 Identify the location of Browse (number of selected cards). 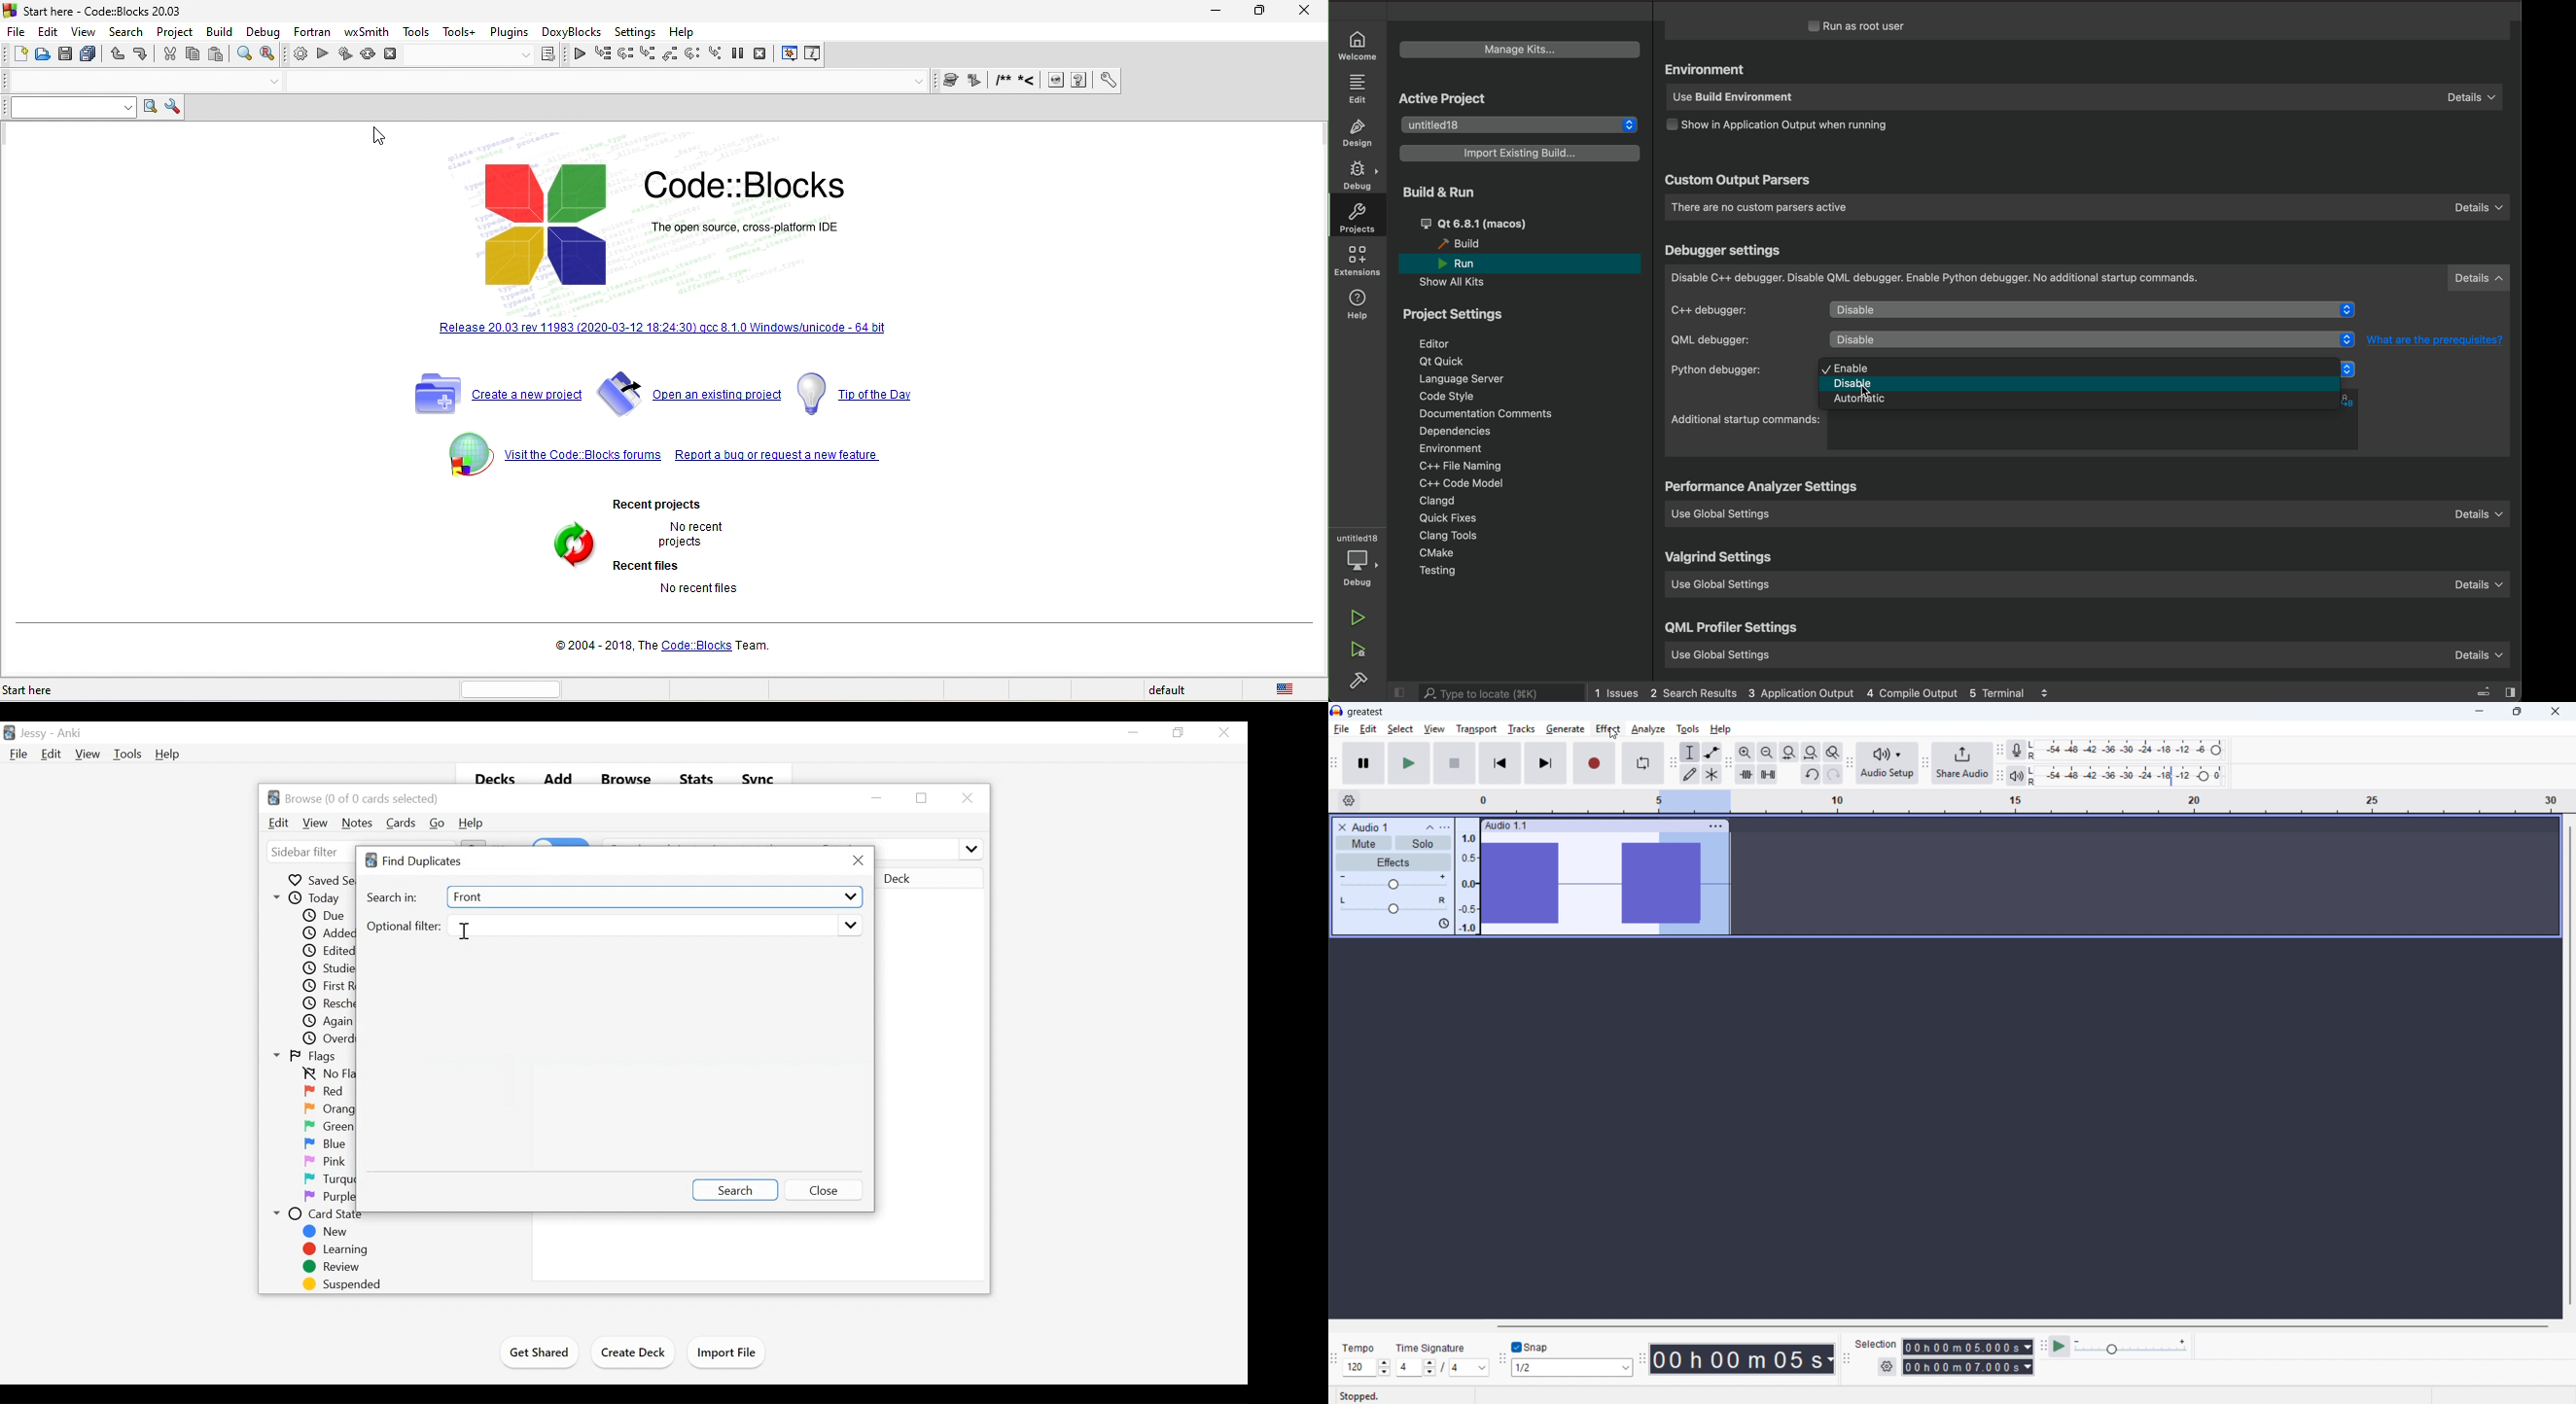
(354, 798).